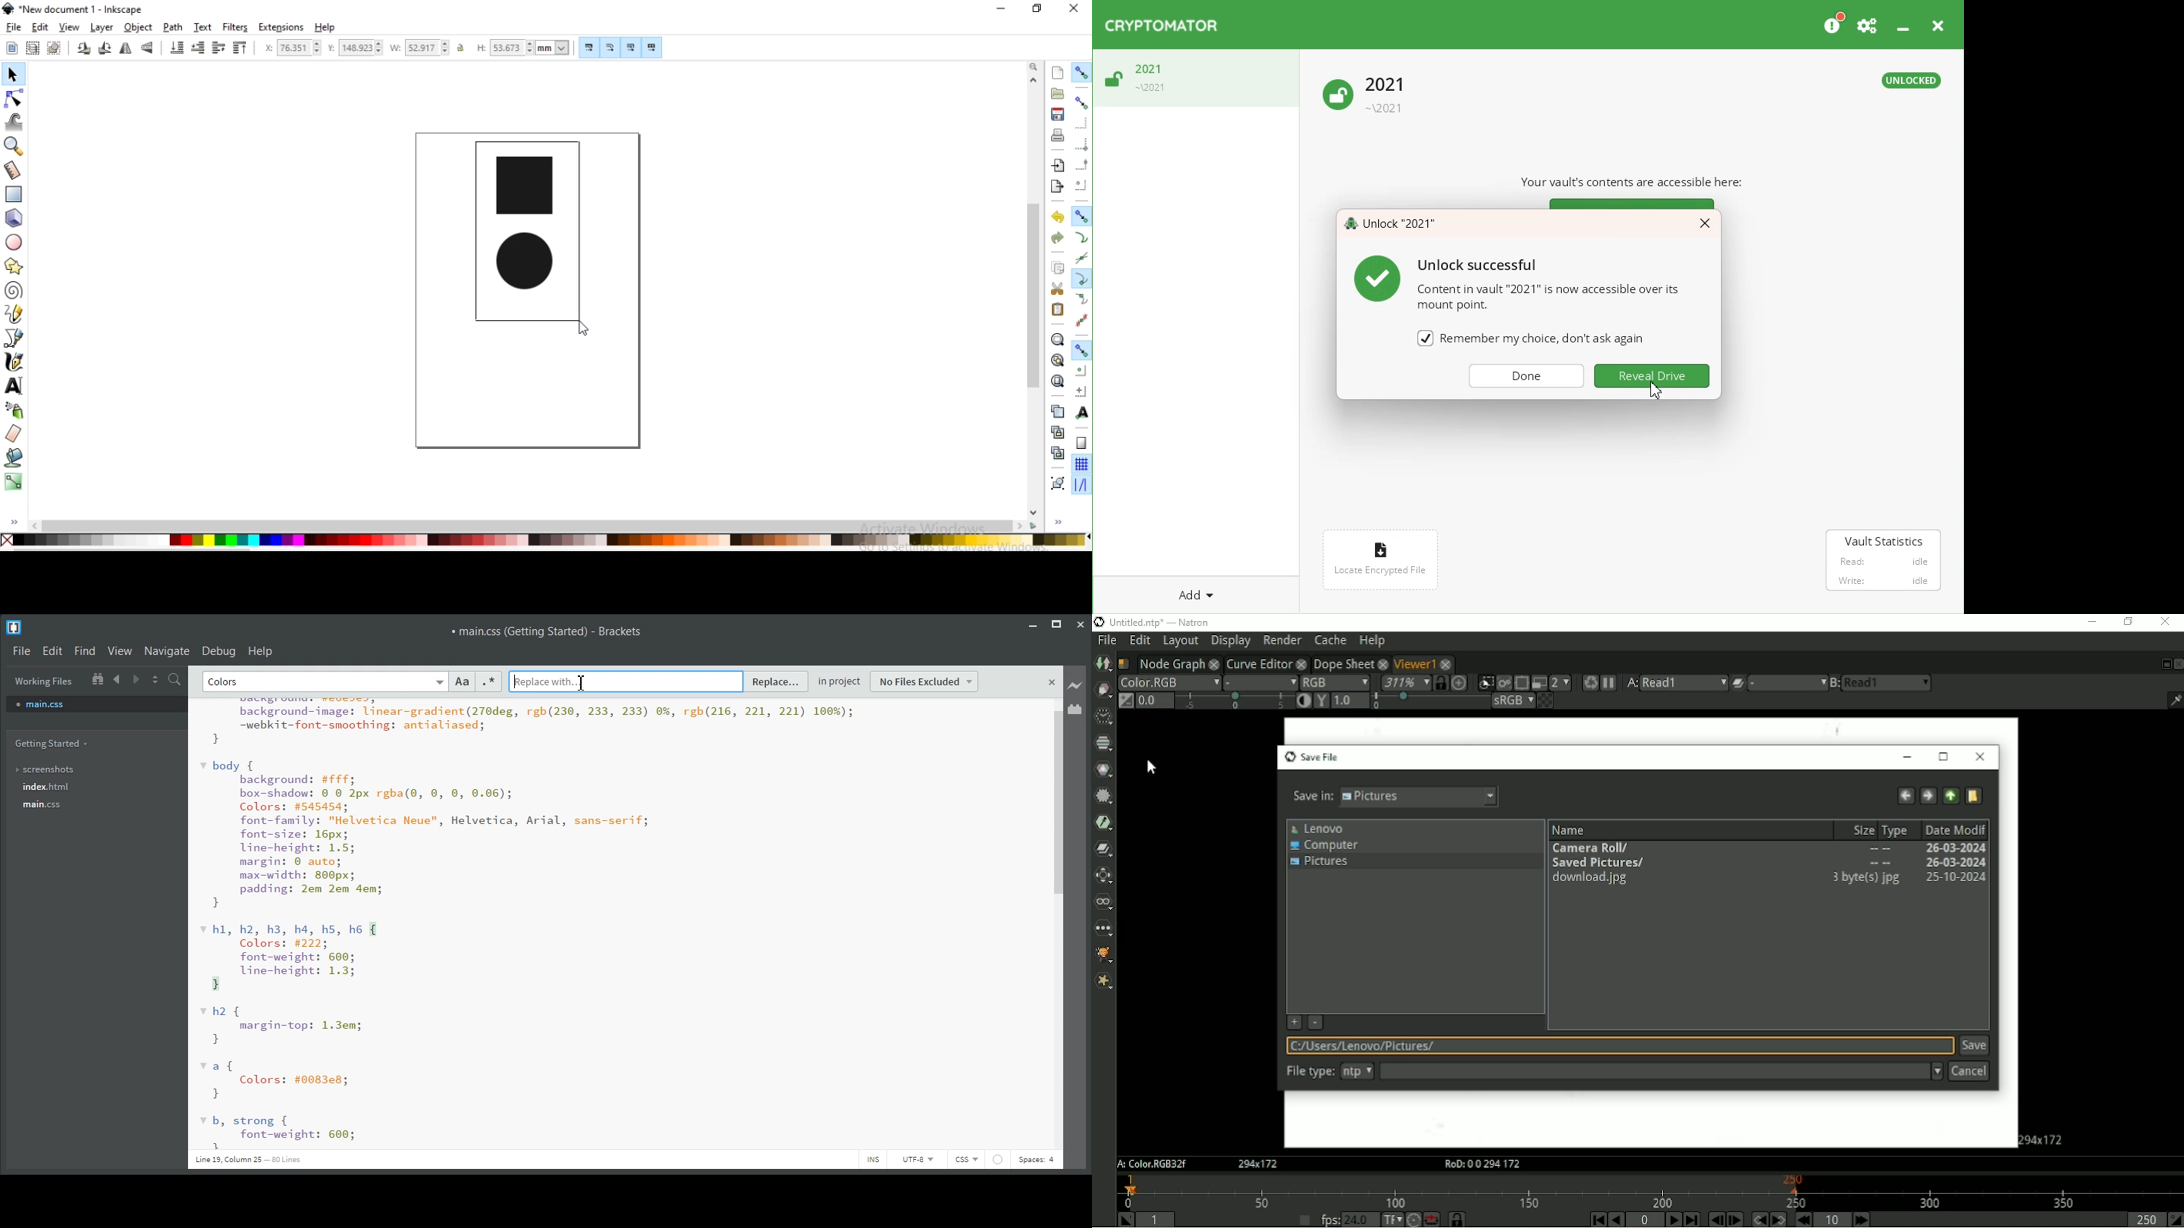  Describe the element at coordinates (1058, 311) in the screenshot. I see `paste` at that location.